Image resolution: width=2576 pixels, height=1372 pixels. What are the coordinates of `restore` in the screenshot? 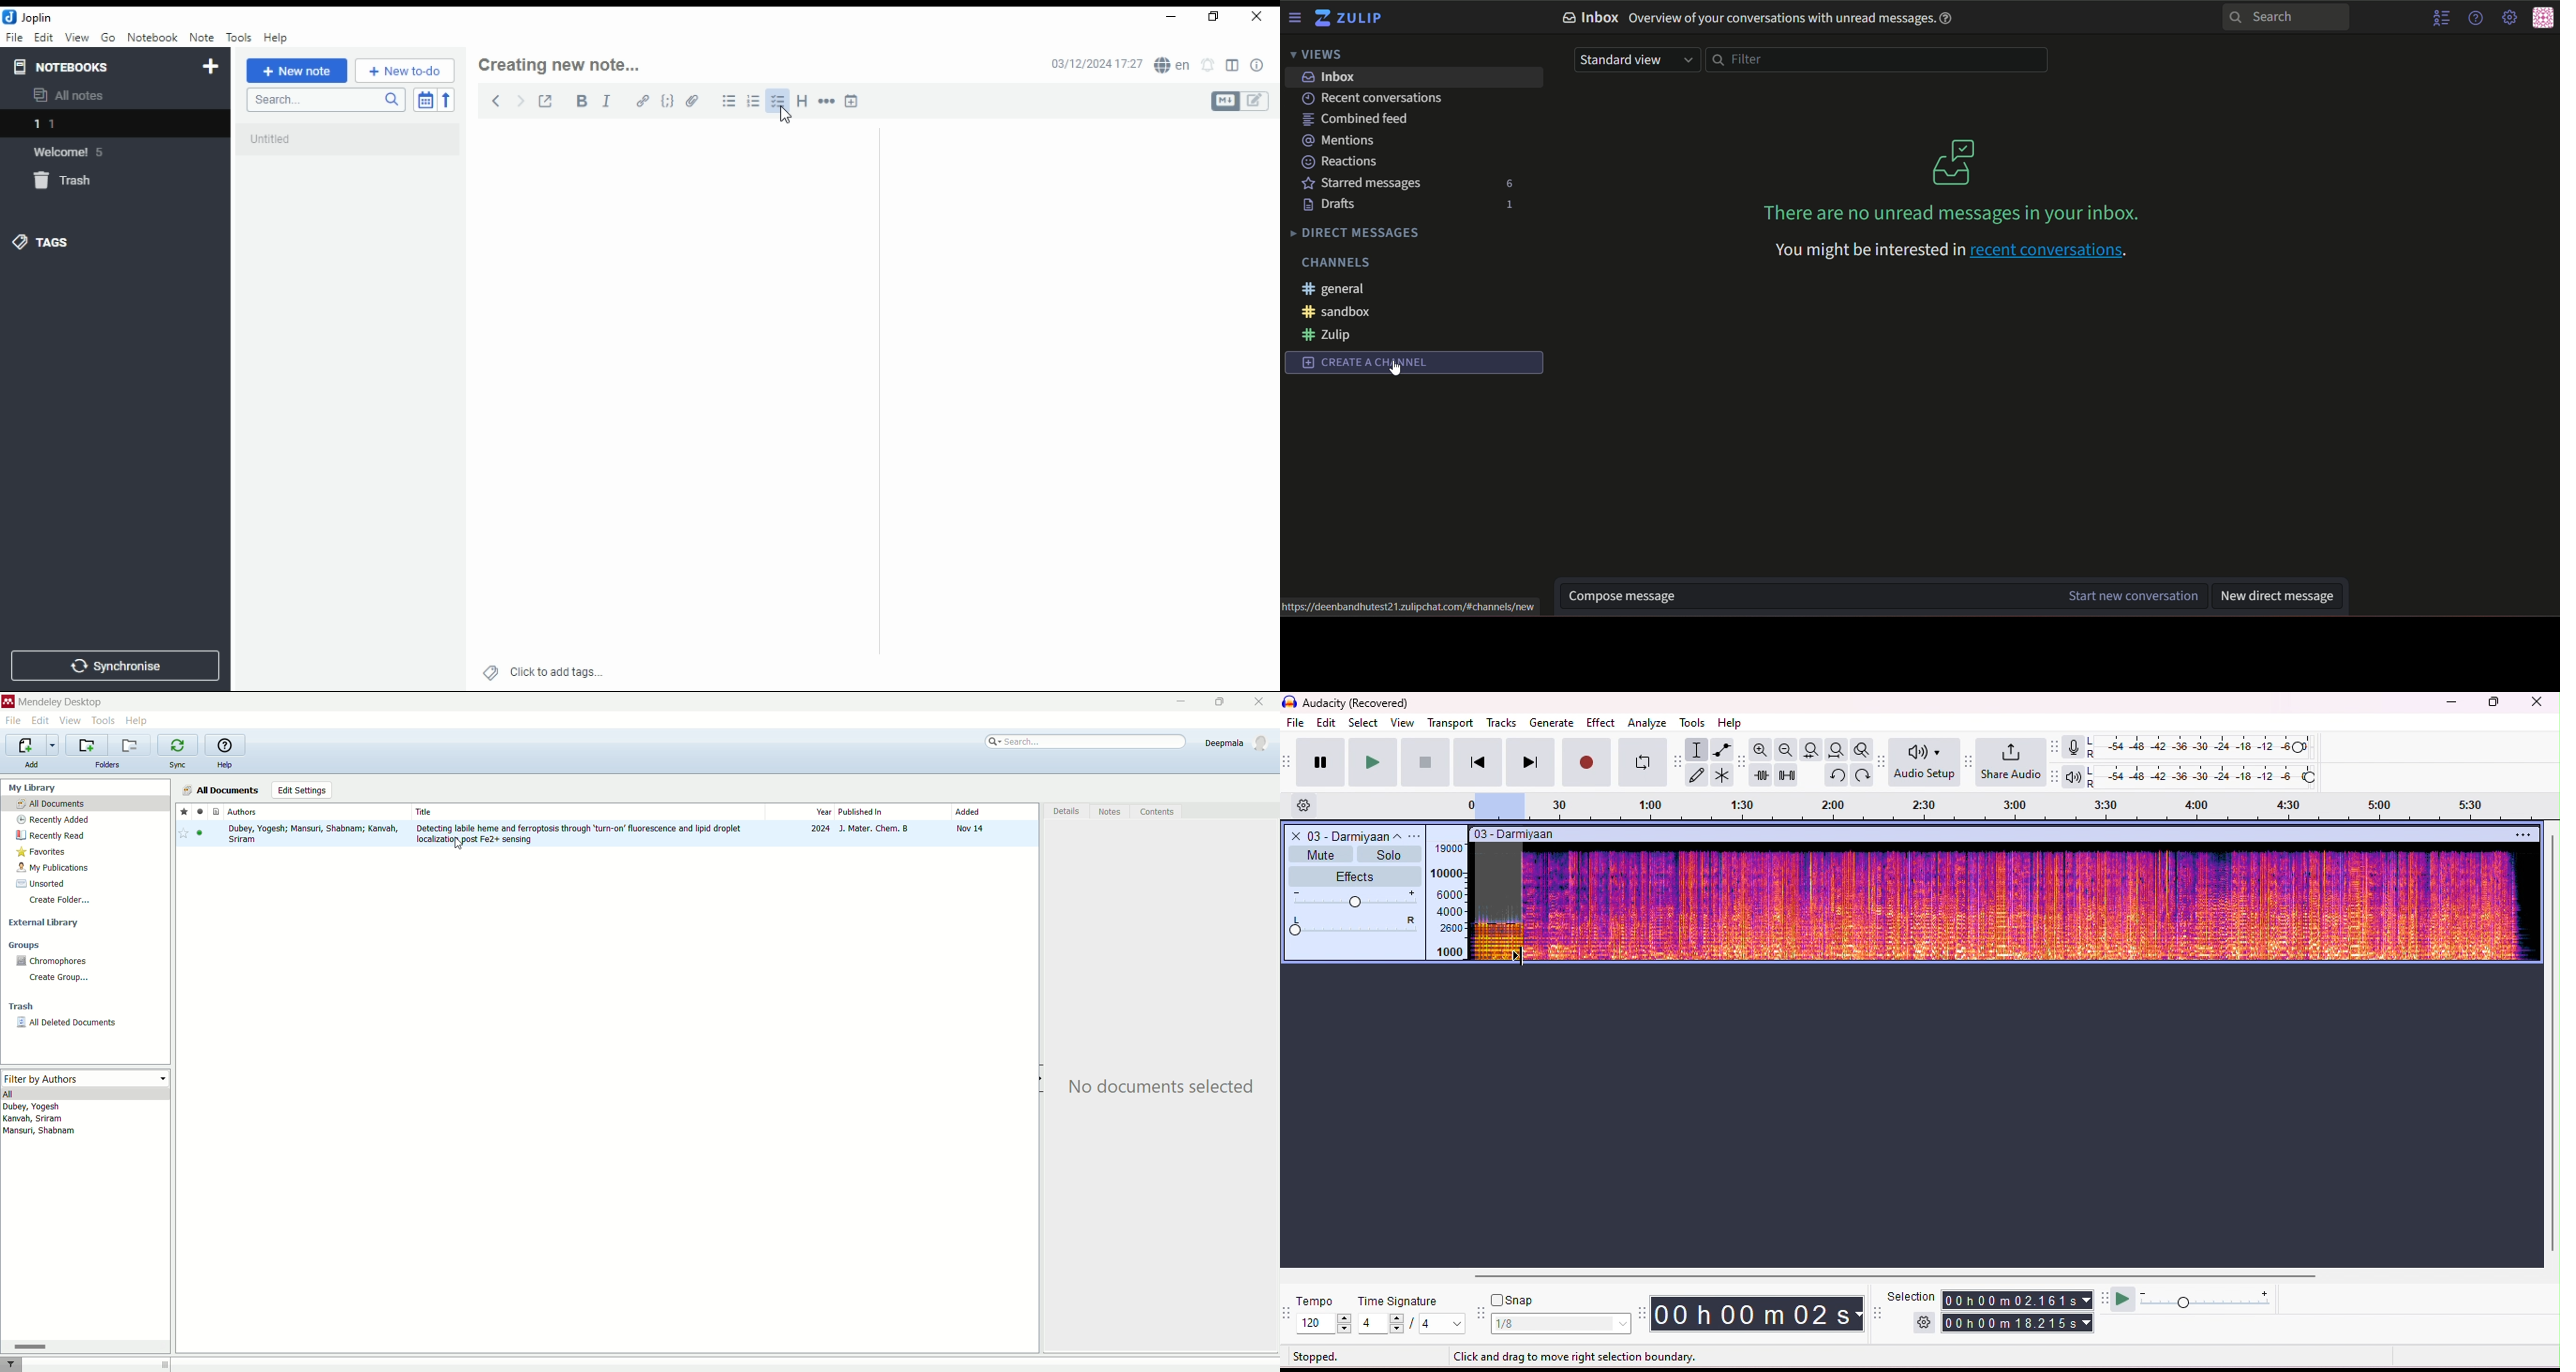 It's located at (1216, 17).